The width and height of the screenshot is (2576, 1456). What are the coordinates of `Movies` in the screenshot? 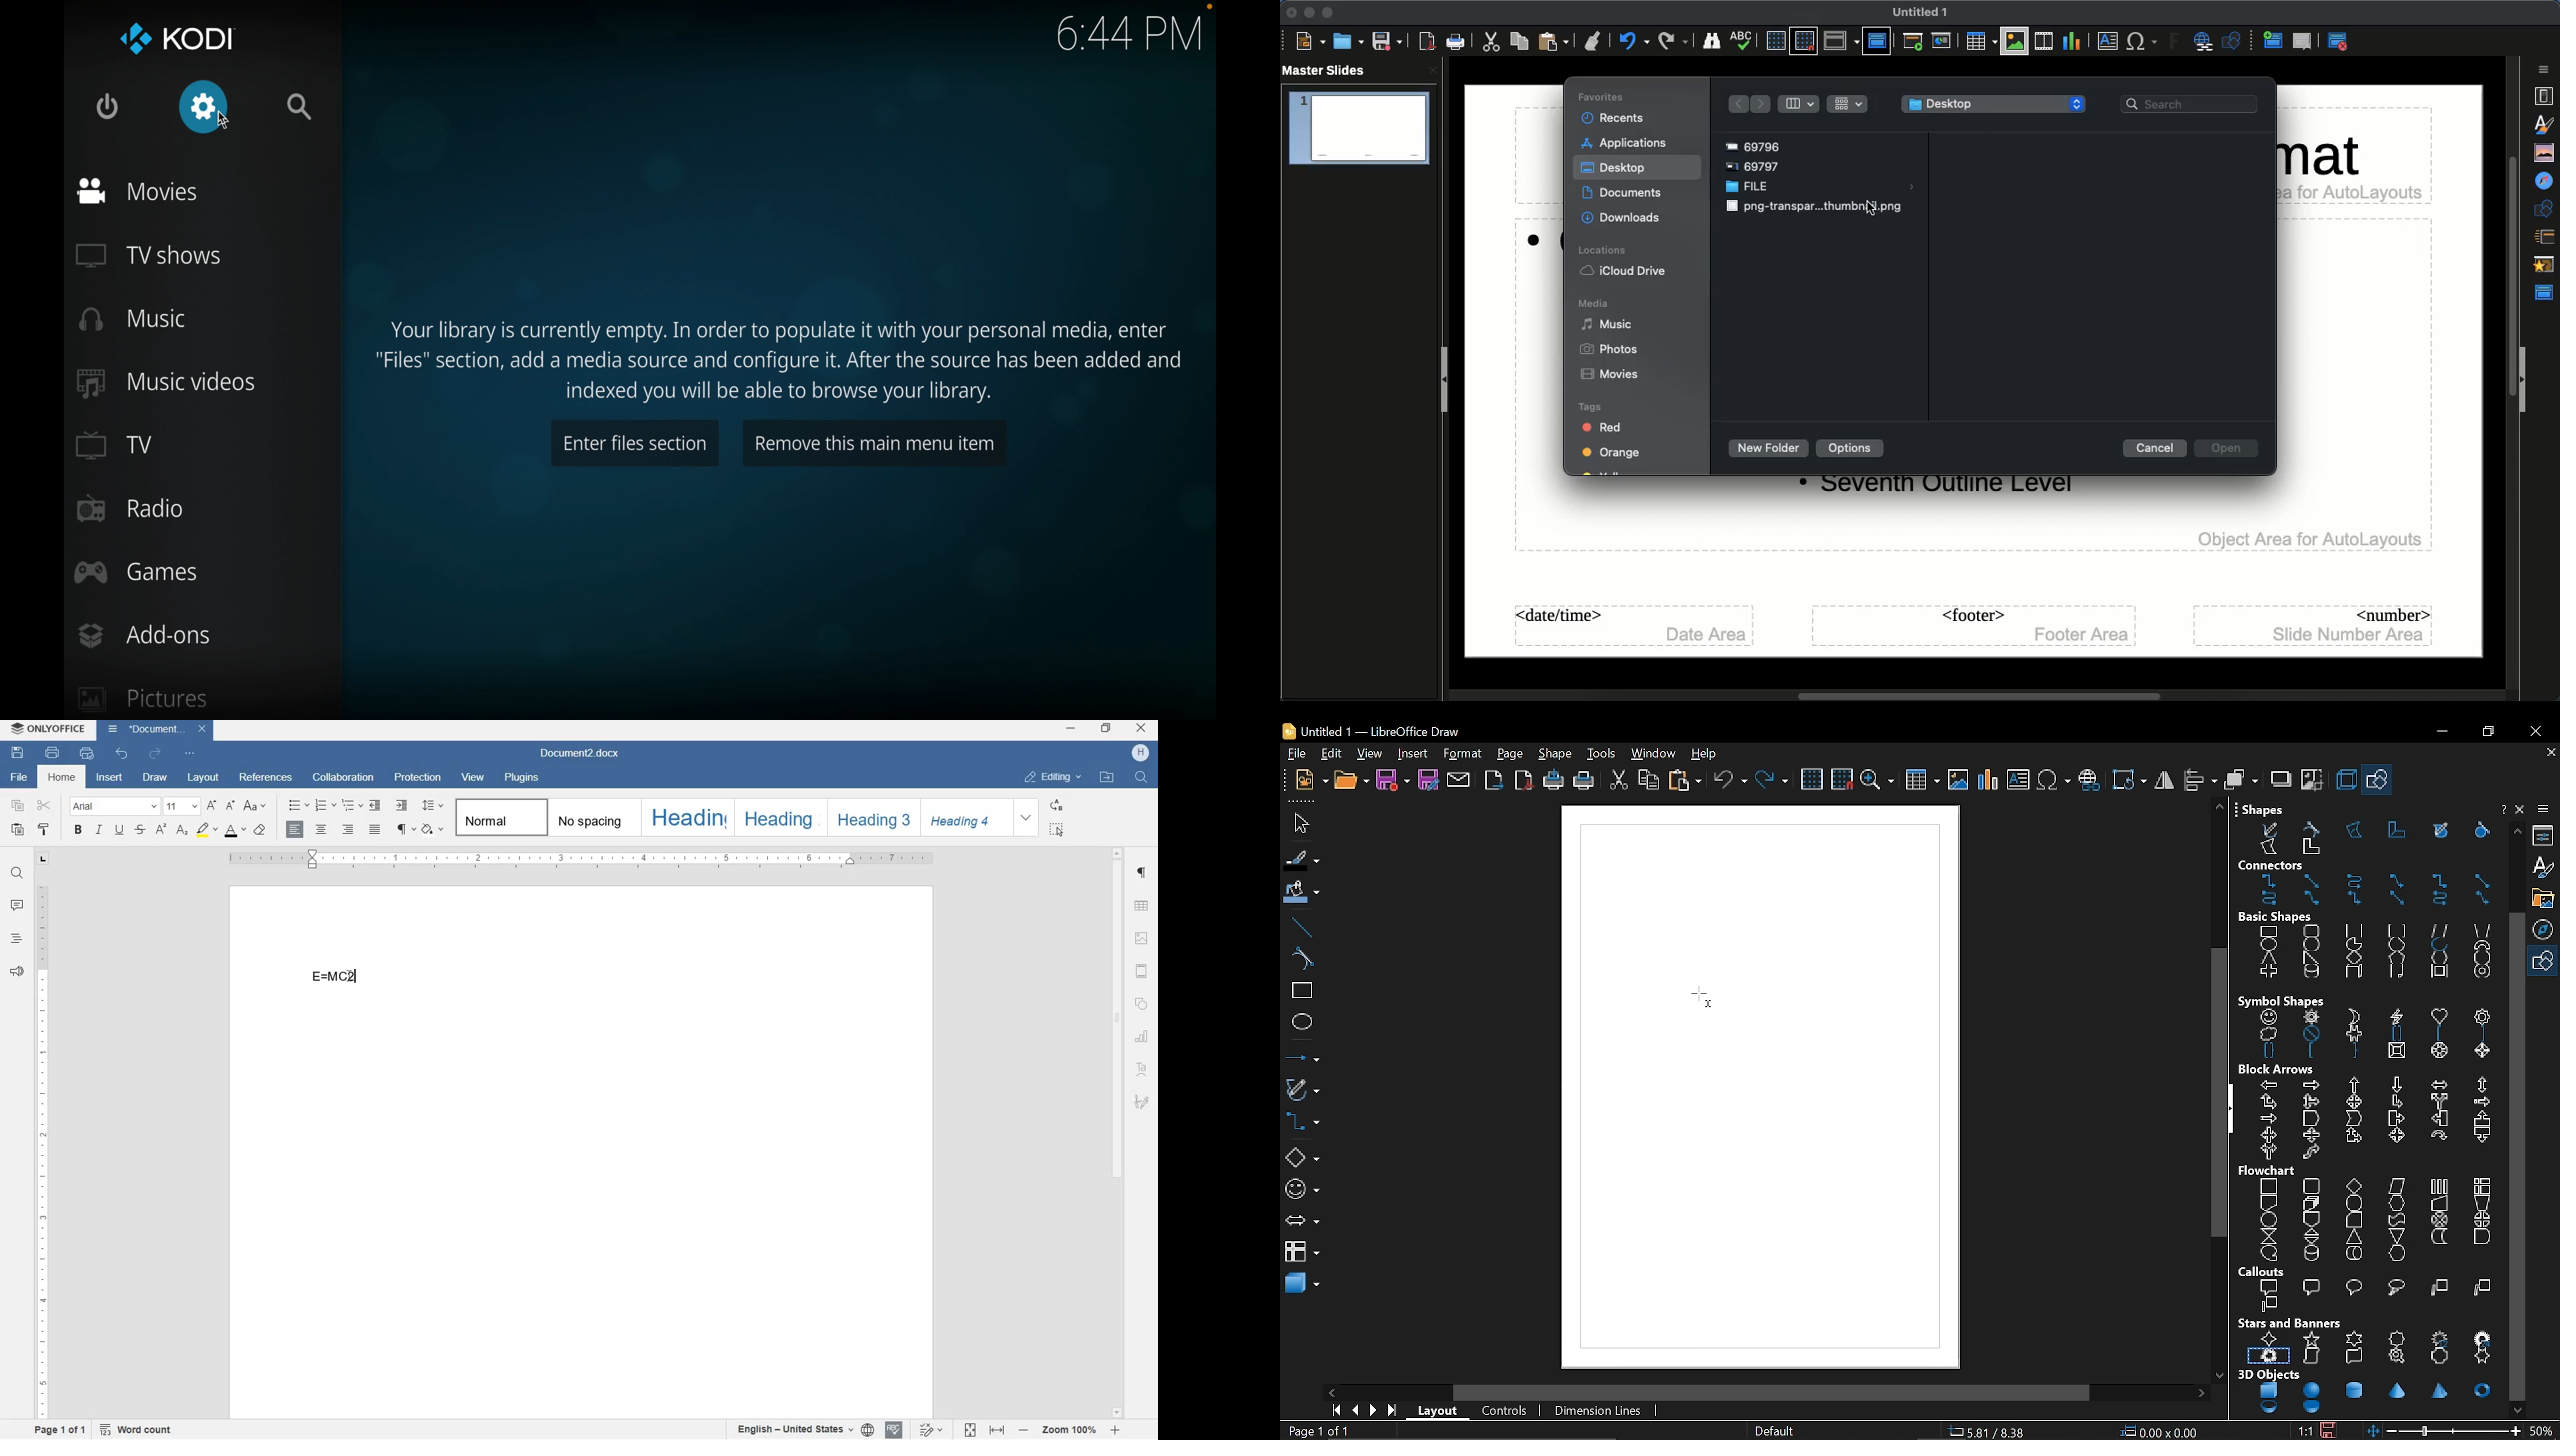 It's located at (1612, 375).